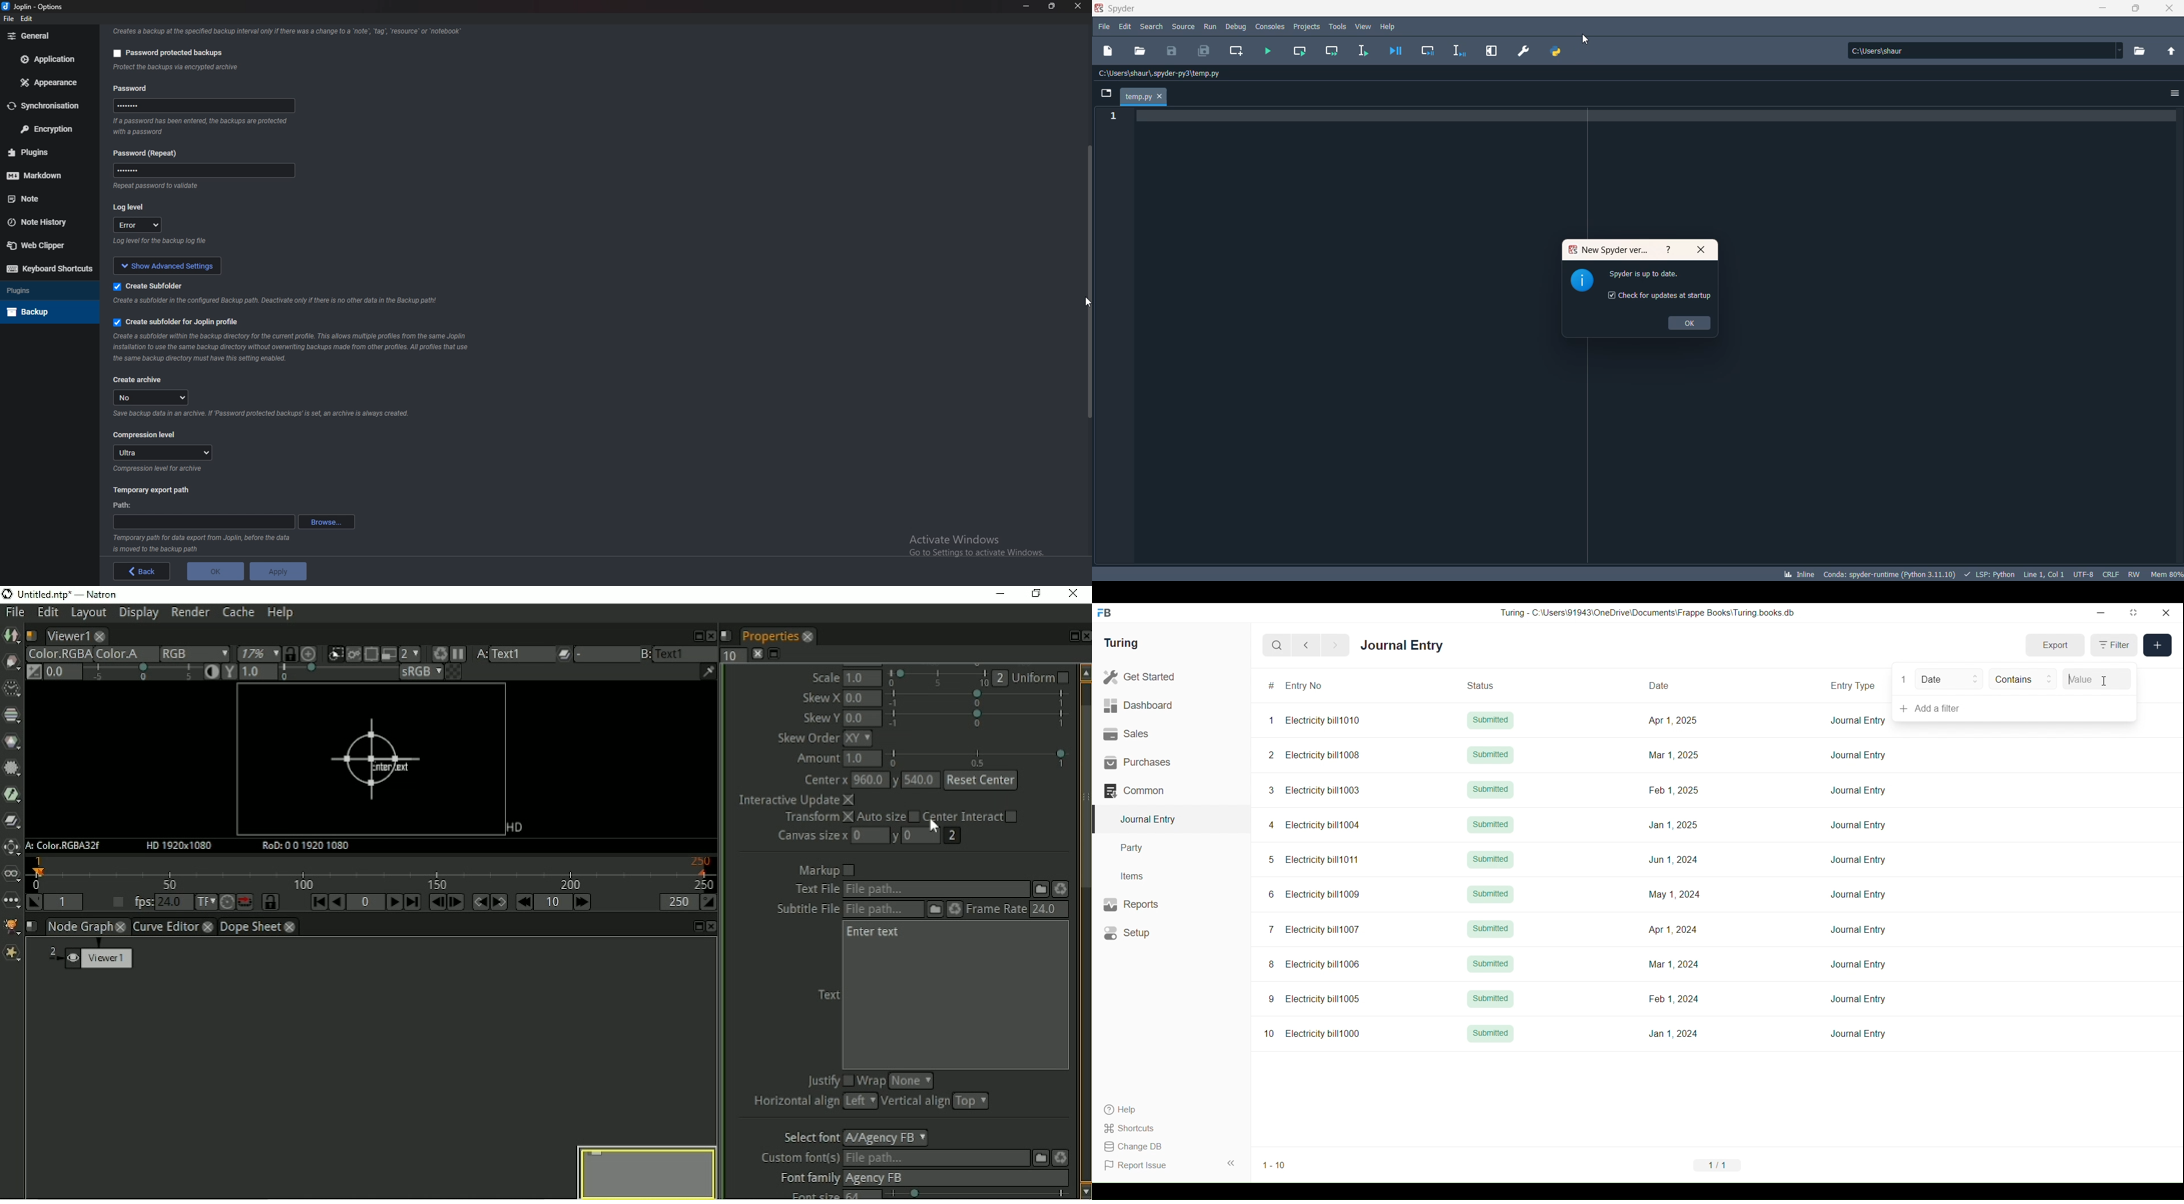  Describe the element at coordinates (2105, 682) in the screenshot. I see `Cursor` at that location.